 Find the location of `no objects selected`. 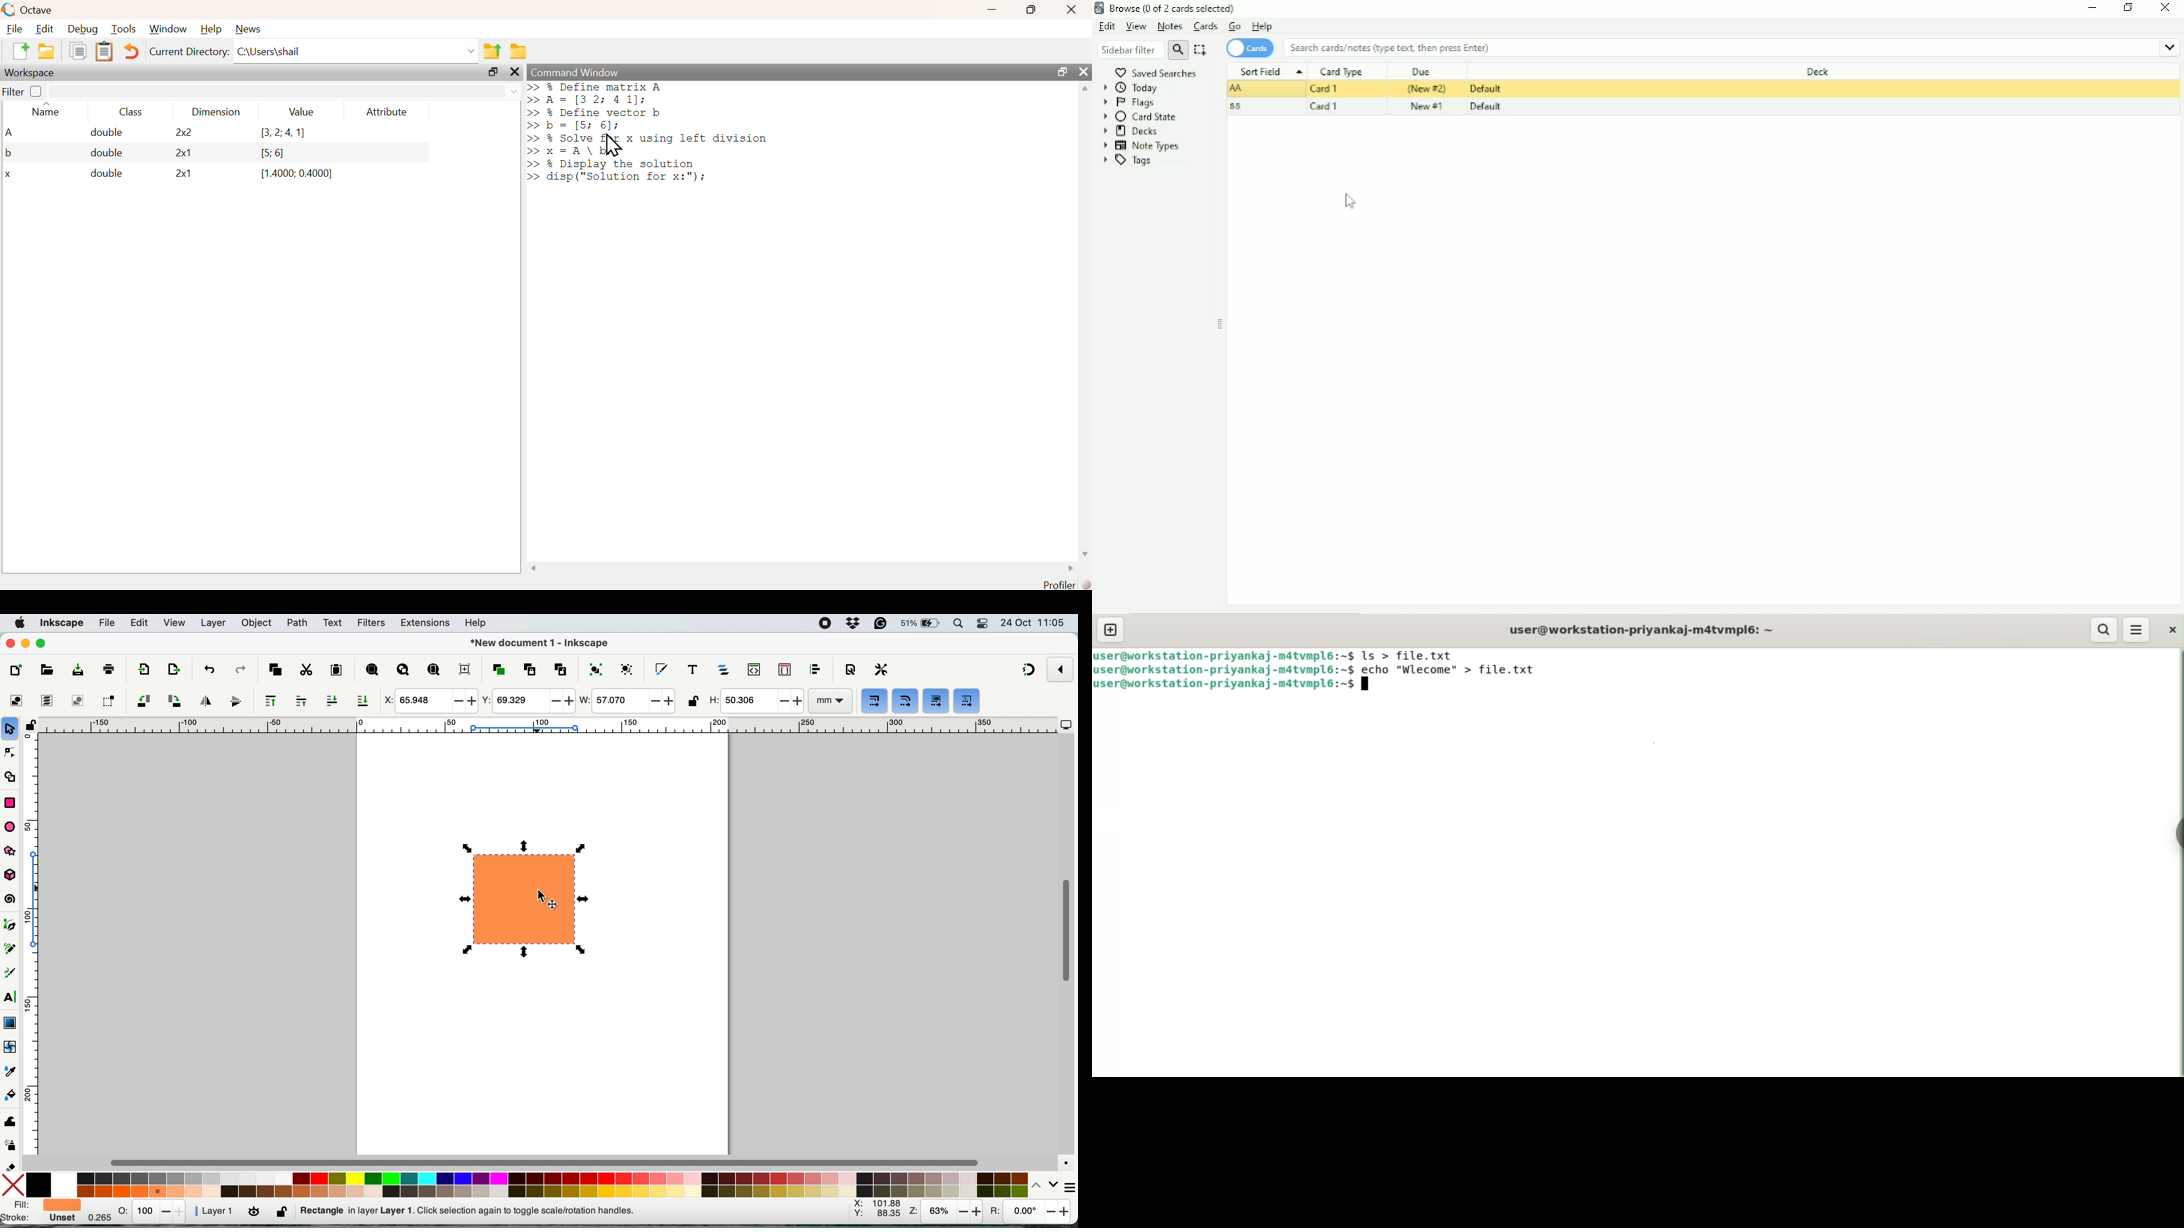

no objects selected is located at coordinates (521, 1211).